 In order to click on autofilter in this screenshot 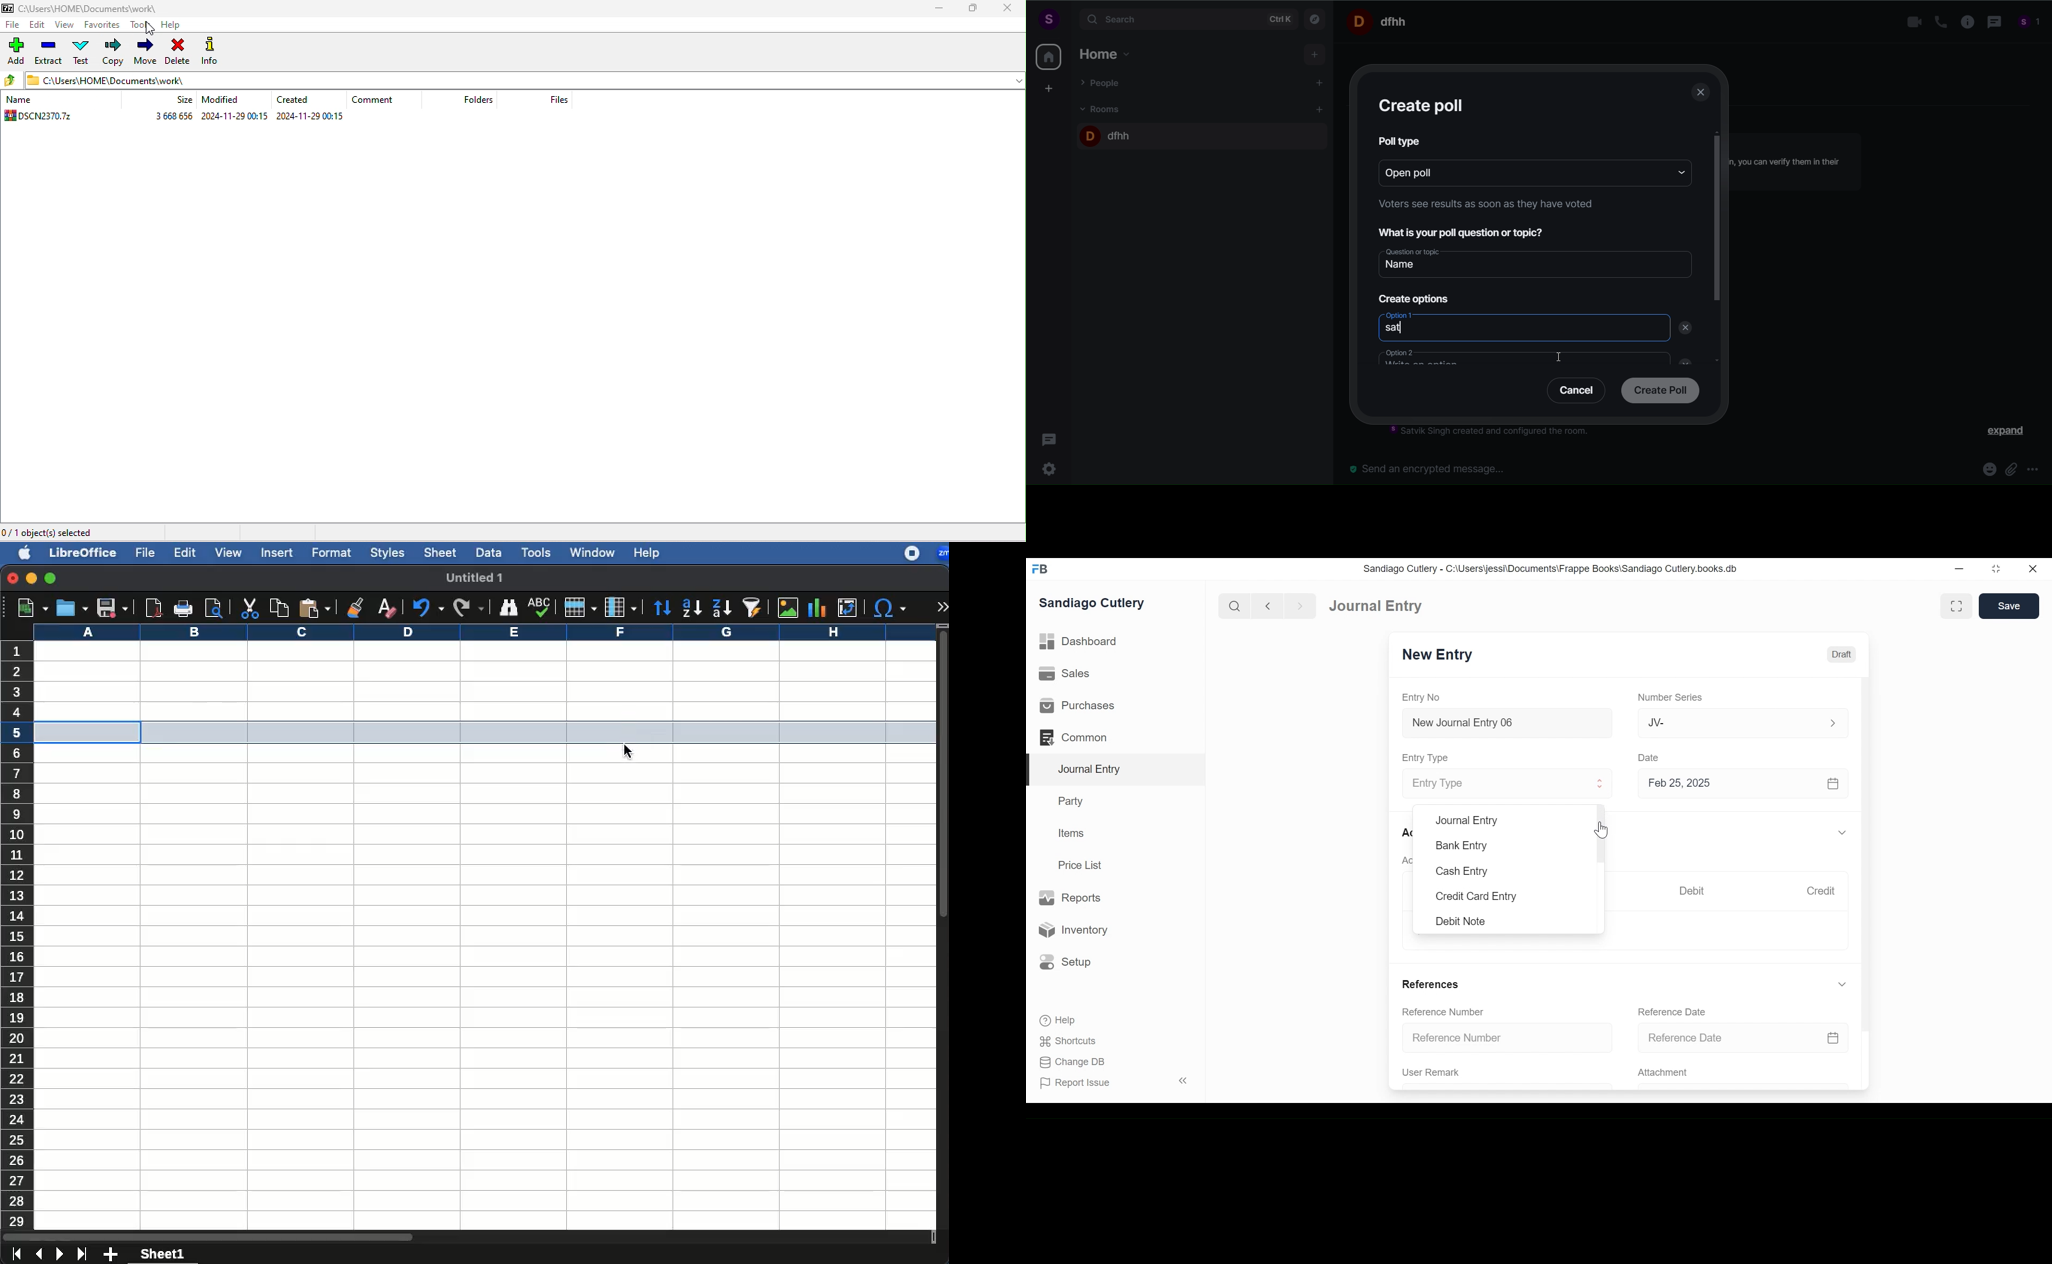, I will do `click(755, 609)`.